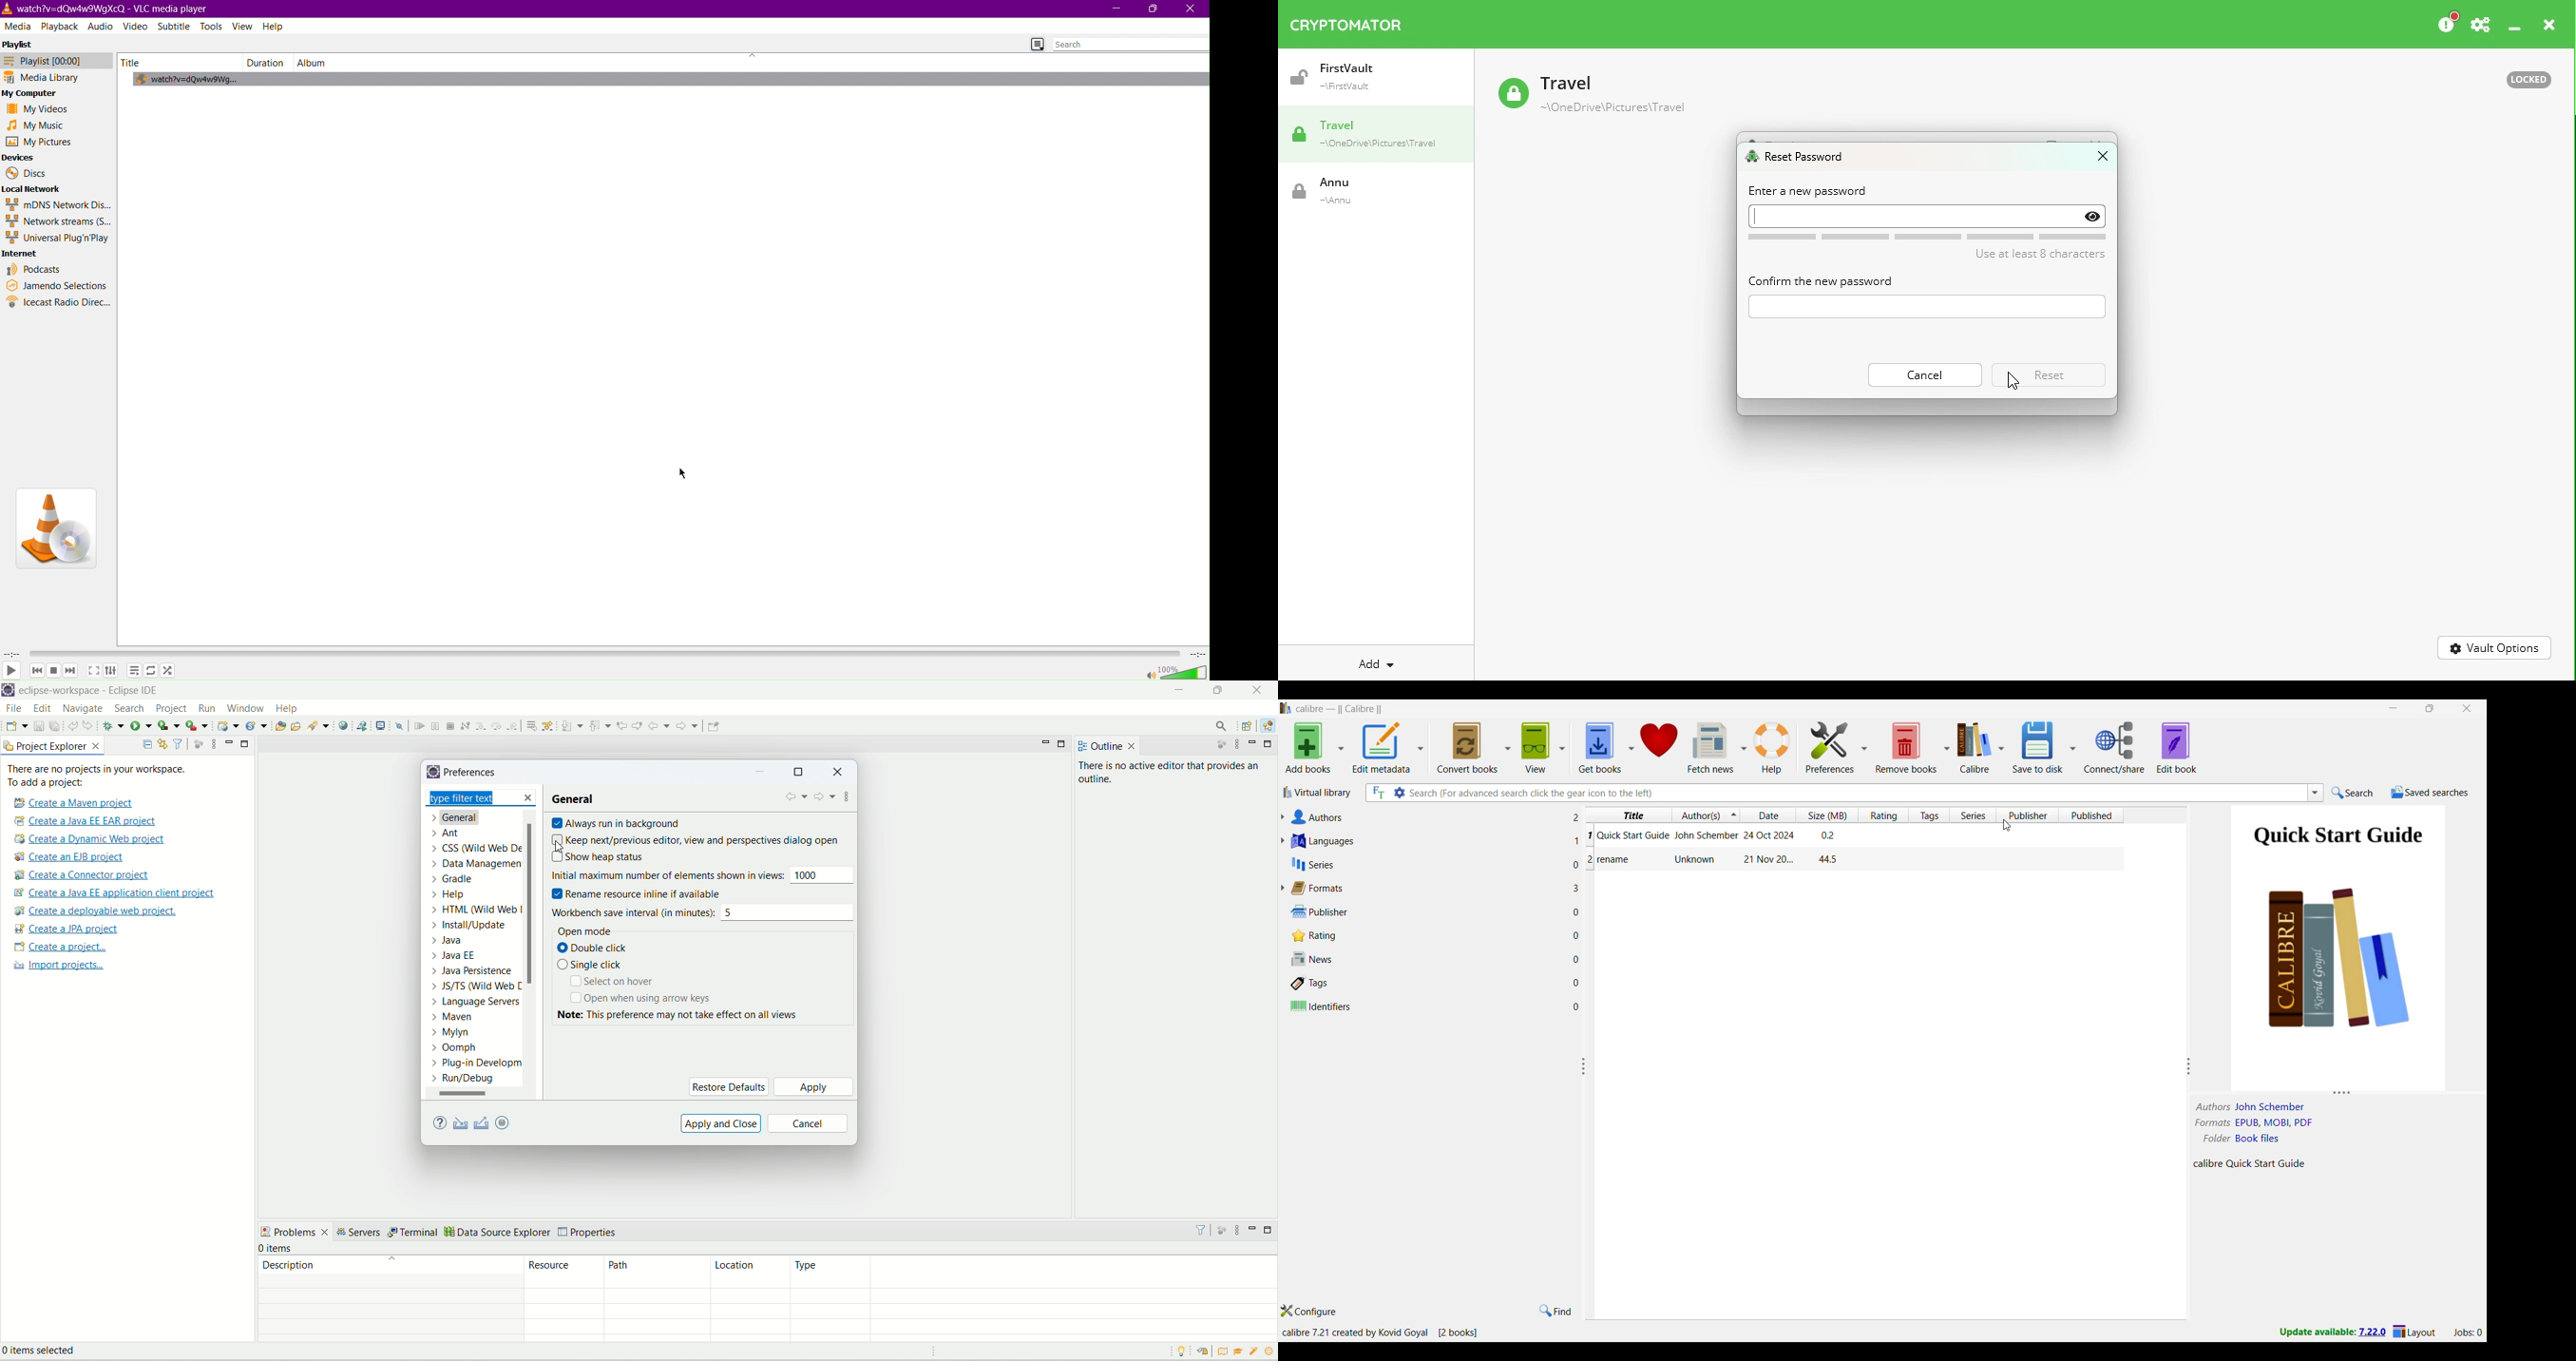  Describe the element at coordinates (452, 726) in the screenshot. I see `terminate` at that location.